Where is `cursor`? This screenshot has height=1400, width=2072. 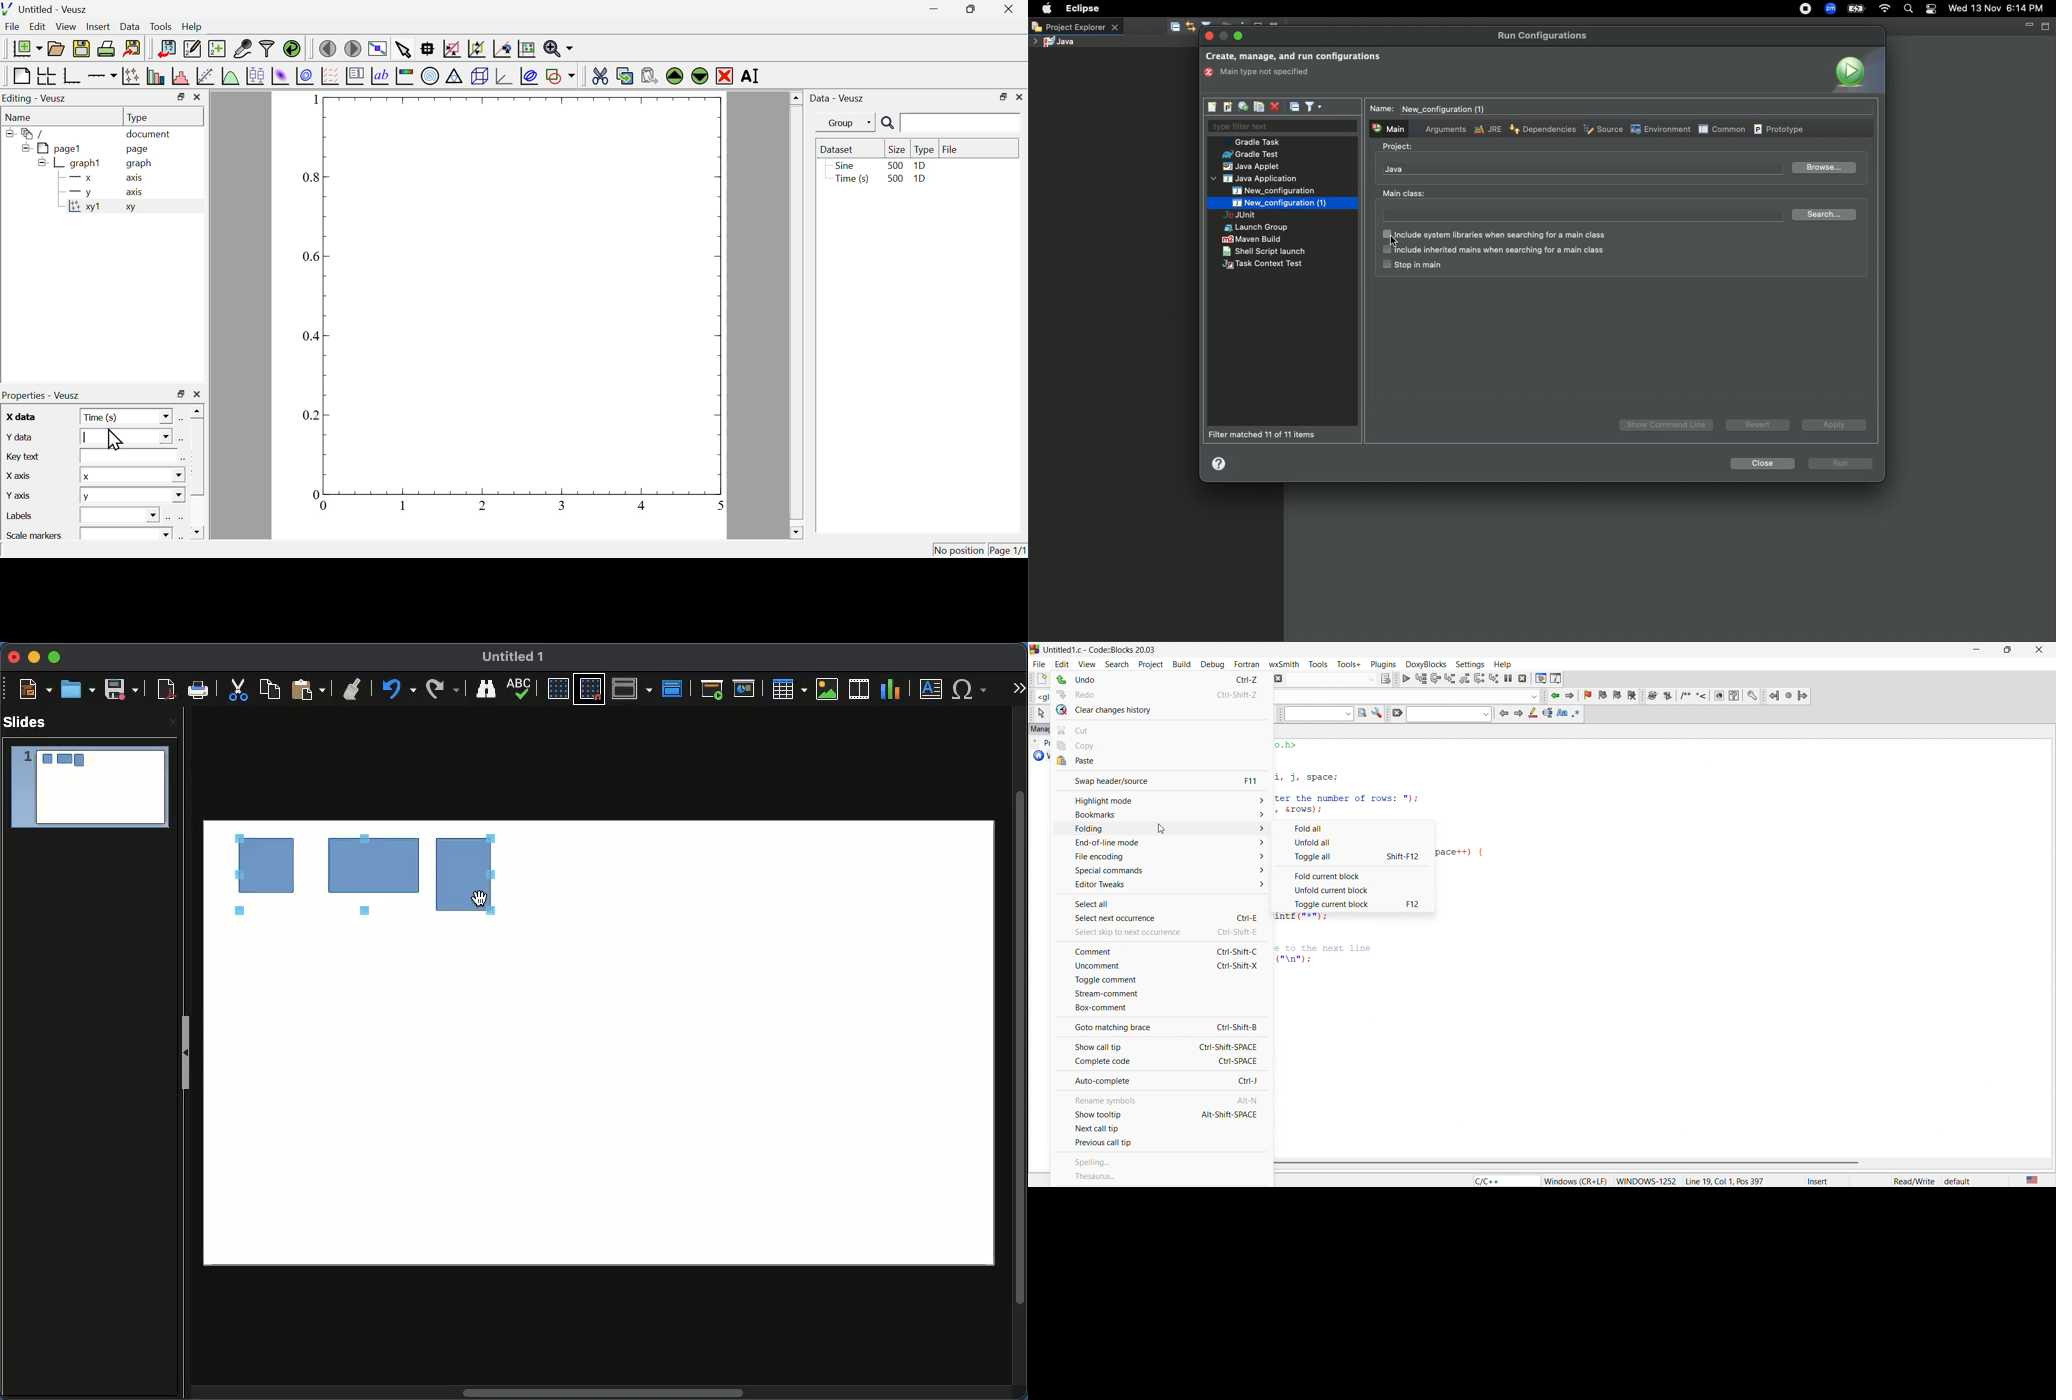
cursor is located at coordinates (1160, 829).